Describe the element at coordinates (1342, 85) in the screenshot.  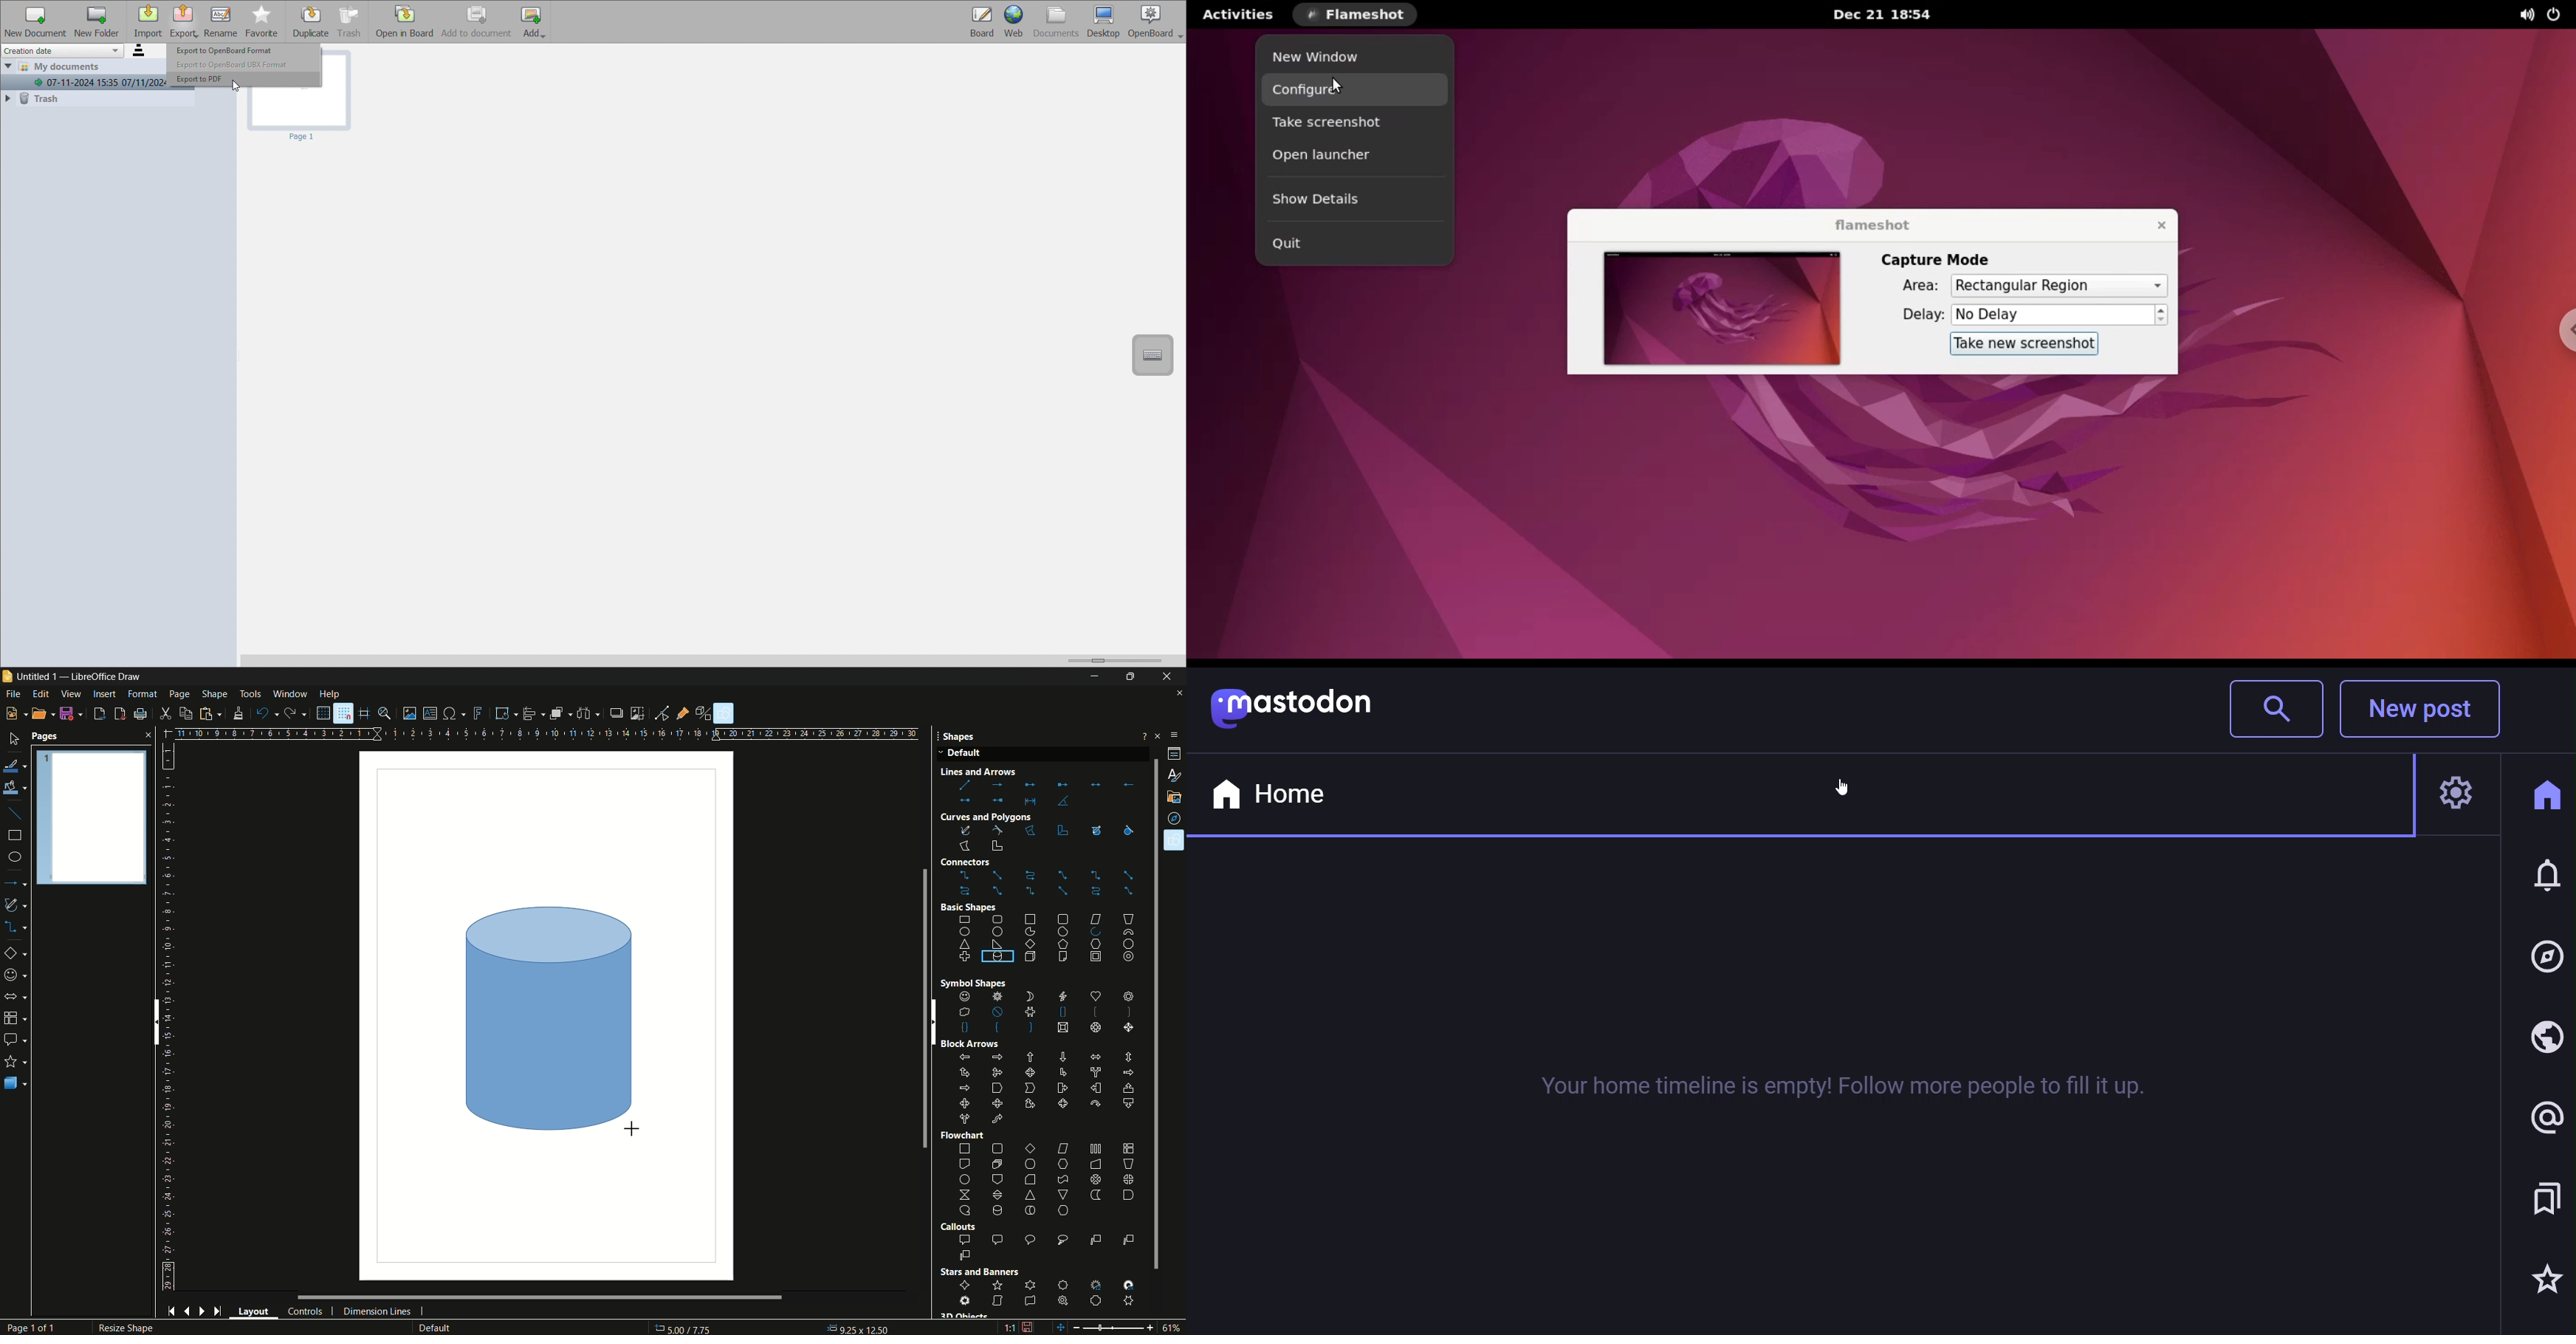
I see `cursor` at that location.